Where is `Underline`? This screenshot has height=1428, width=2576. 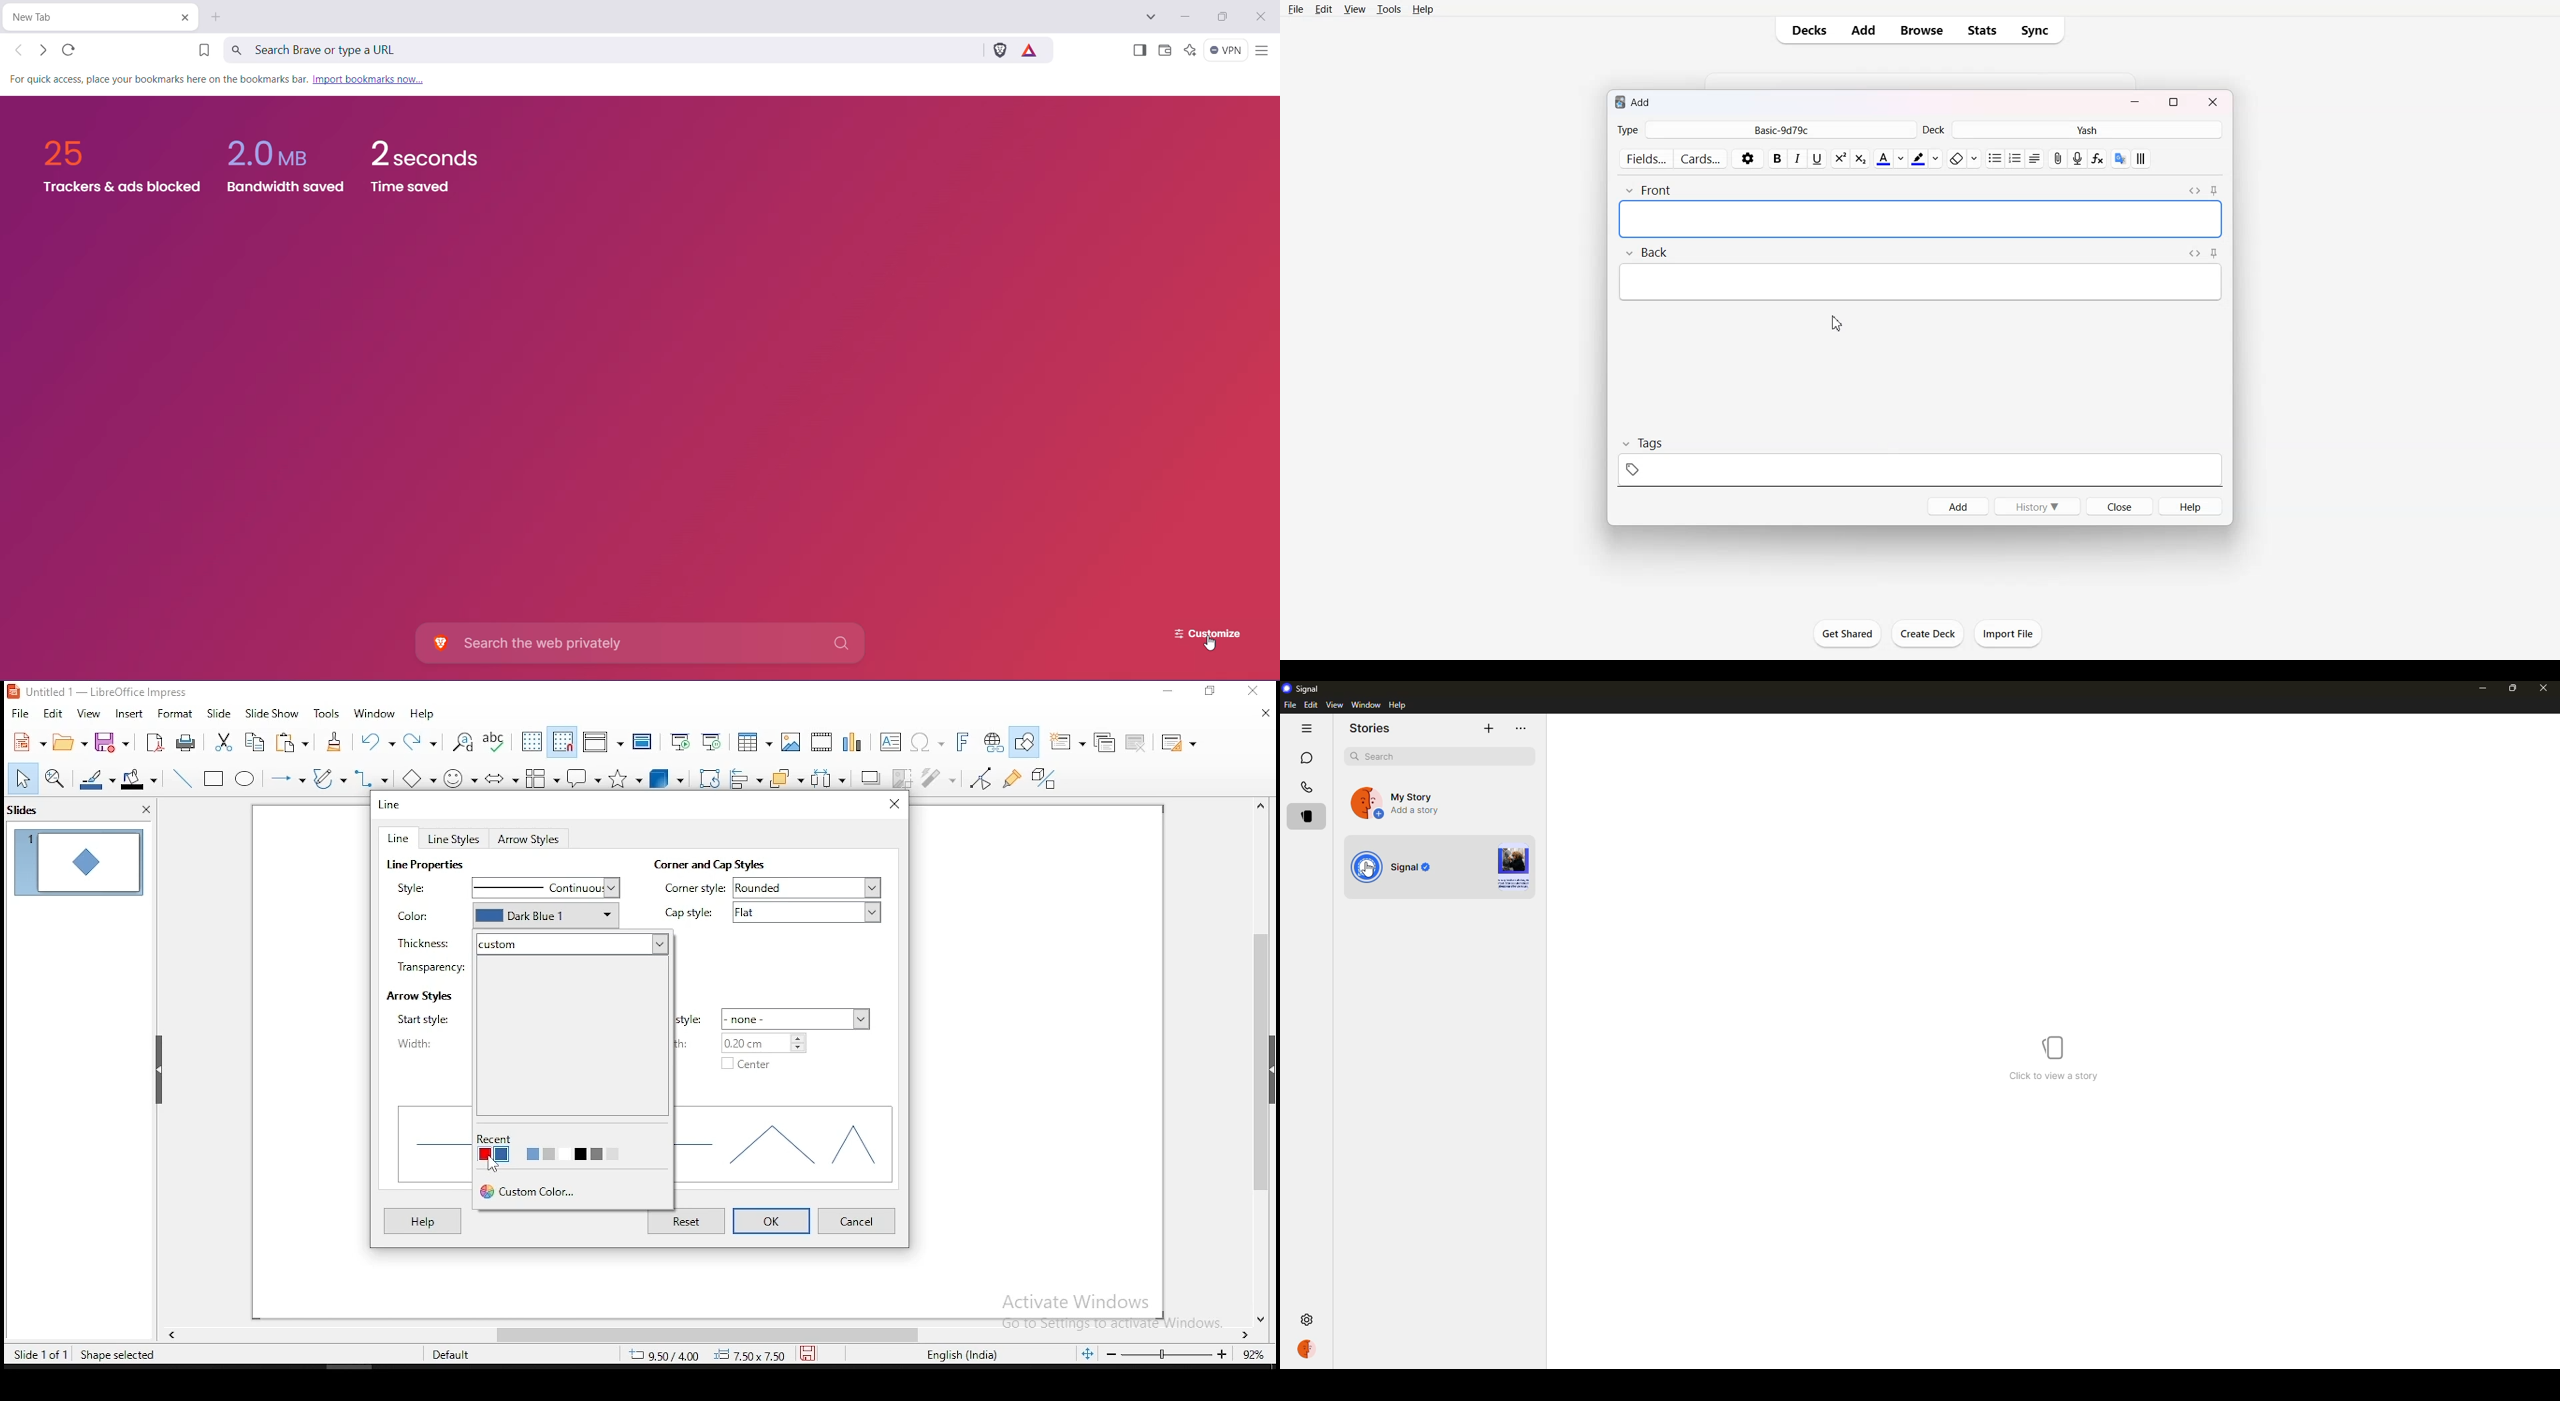 Underline is located at coordinates (1817, 159).